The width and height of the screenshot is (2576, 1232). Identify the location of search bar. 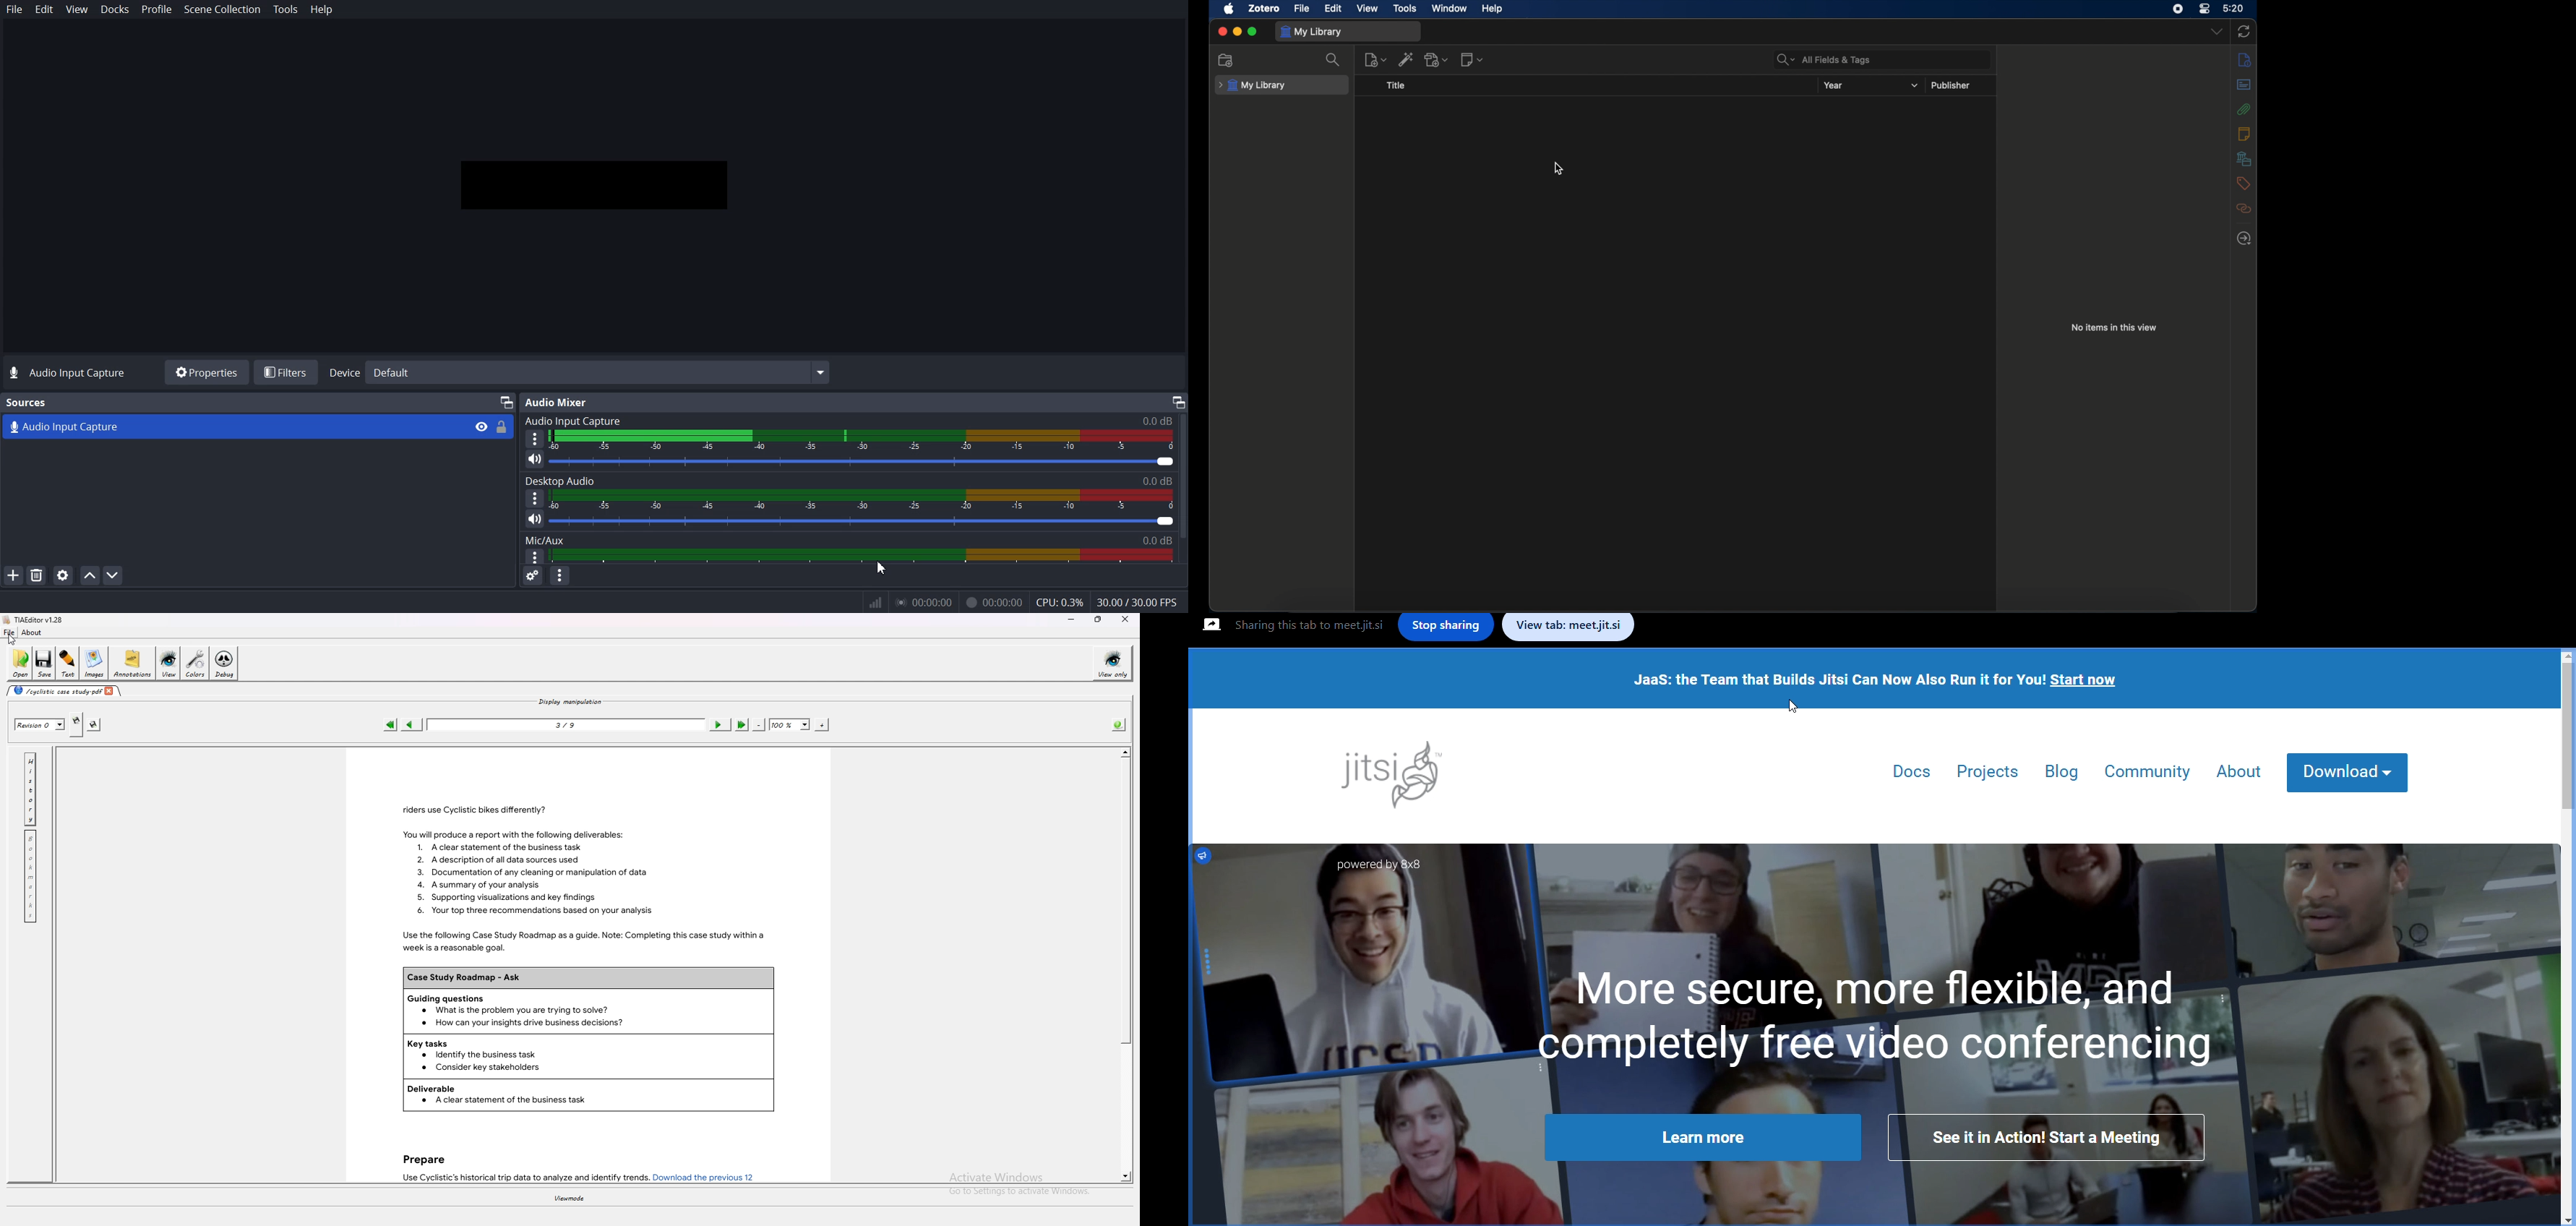
(1824, 60).